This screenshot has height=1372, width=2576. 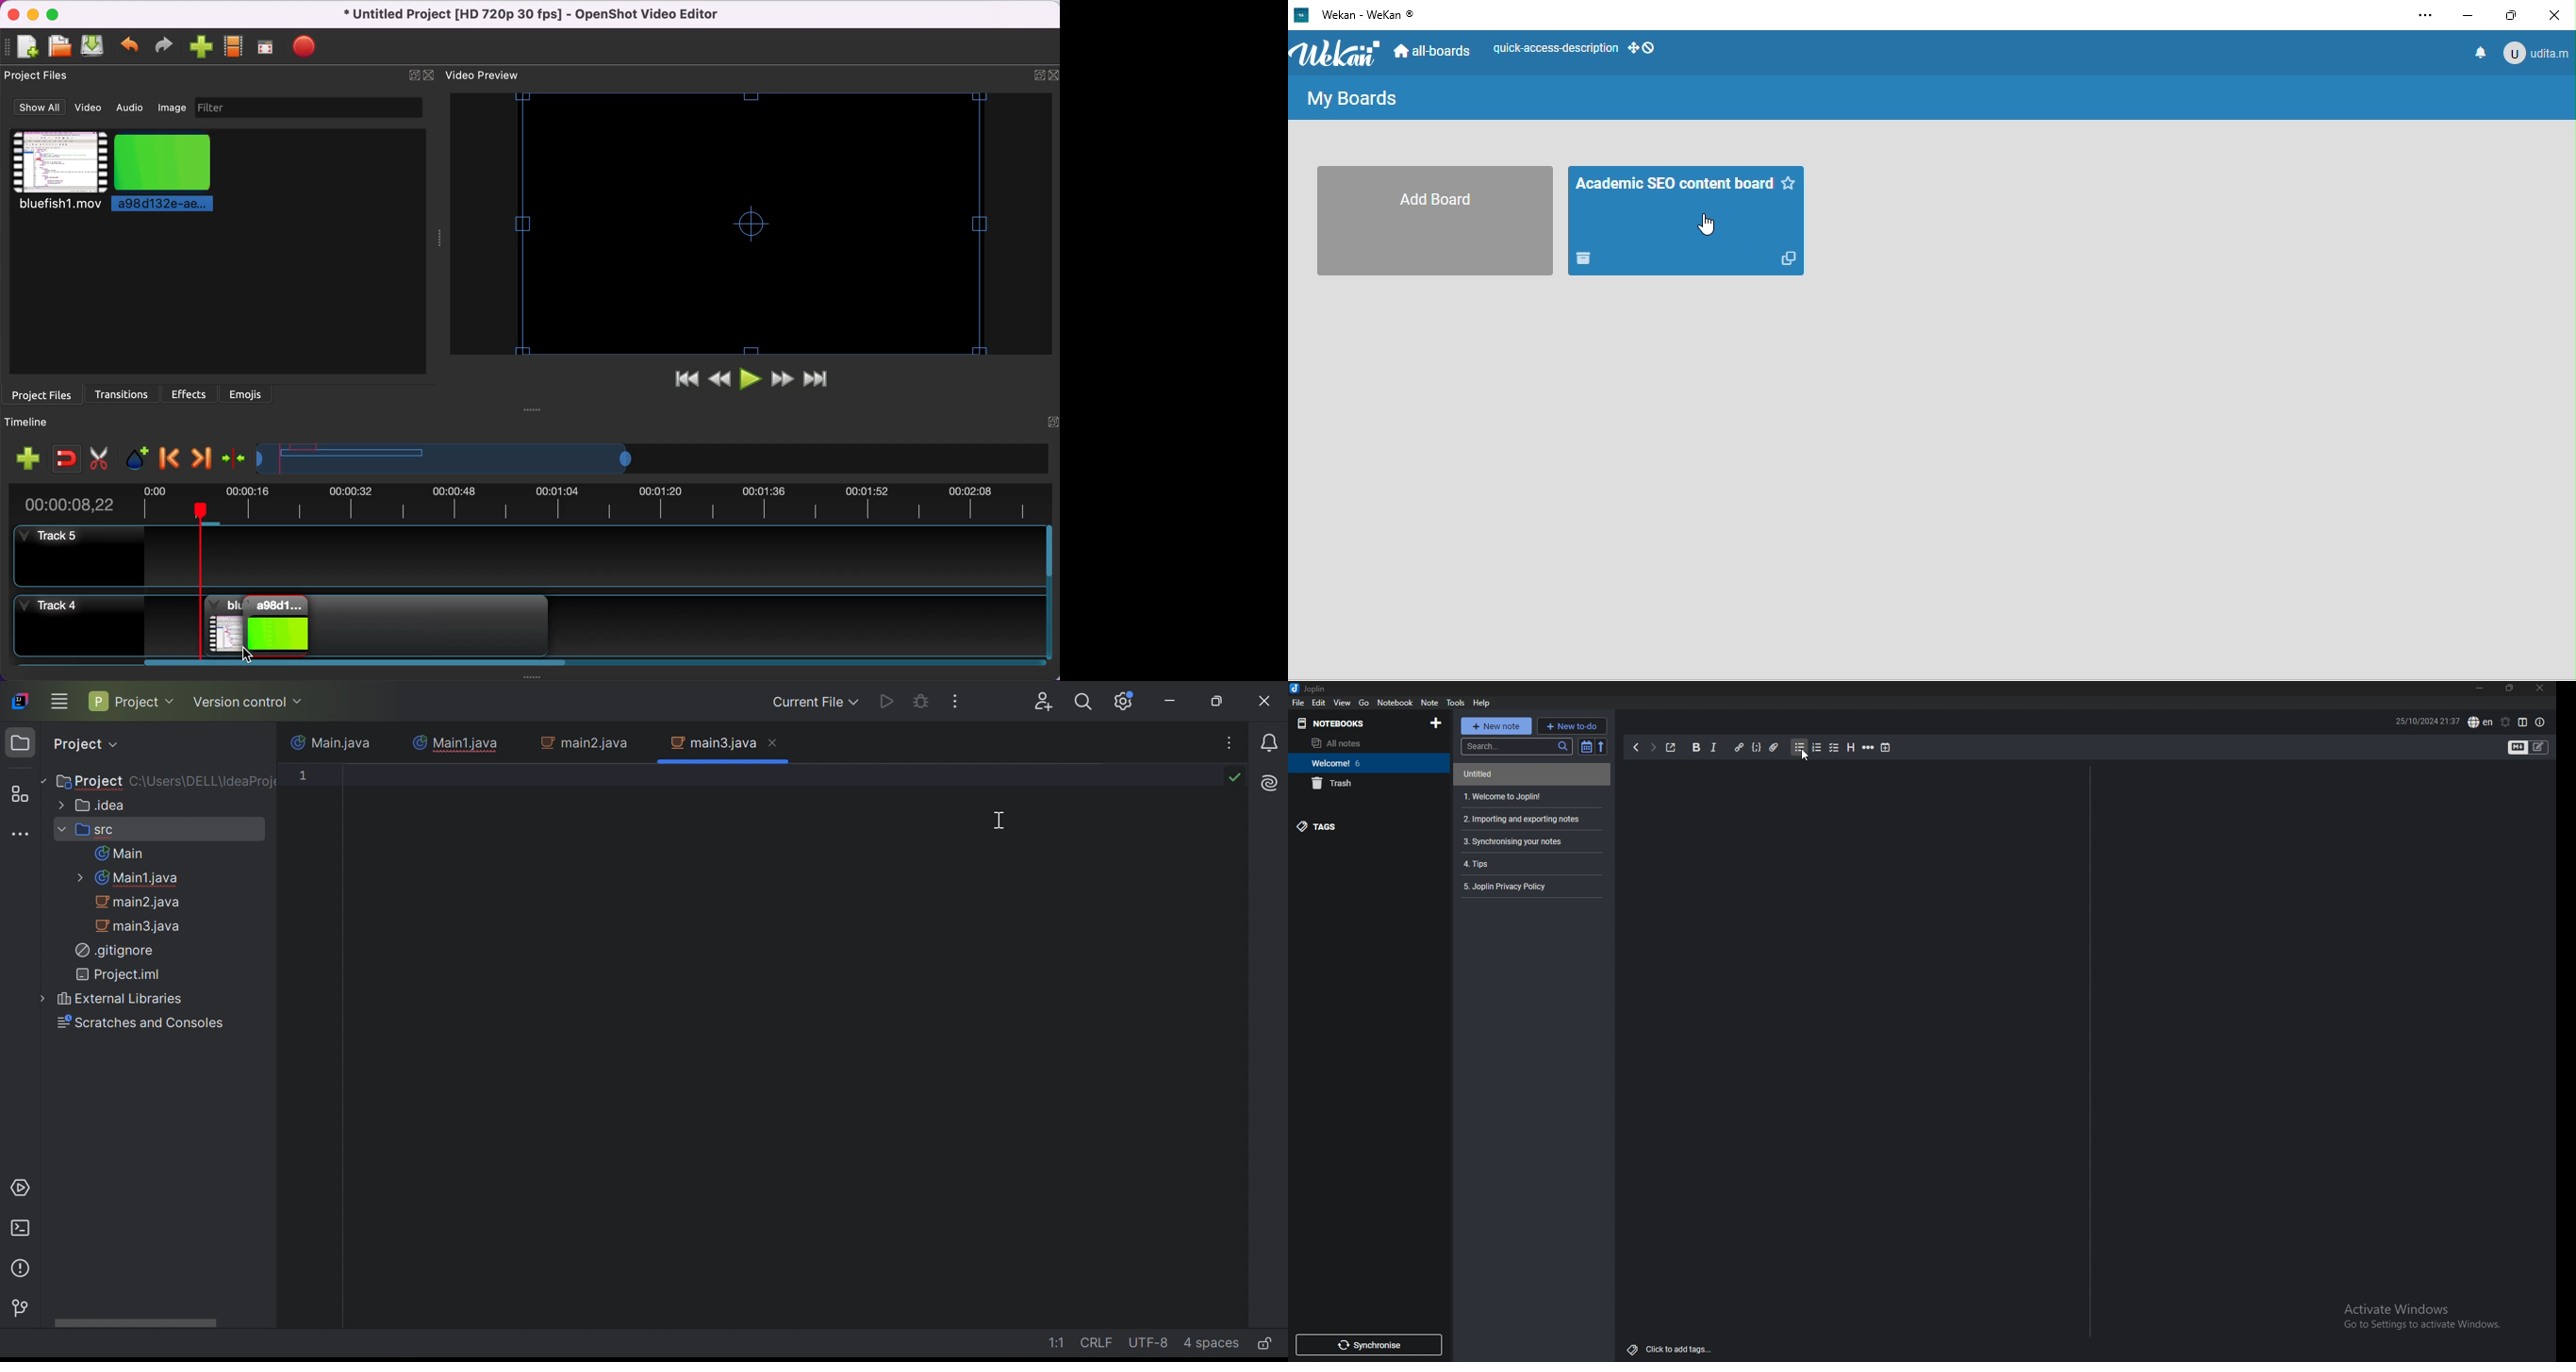 I want to click on Tools, so click(x=1455, y=702).